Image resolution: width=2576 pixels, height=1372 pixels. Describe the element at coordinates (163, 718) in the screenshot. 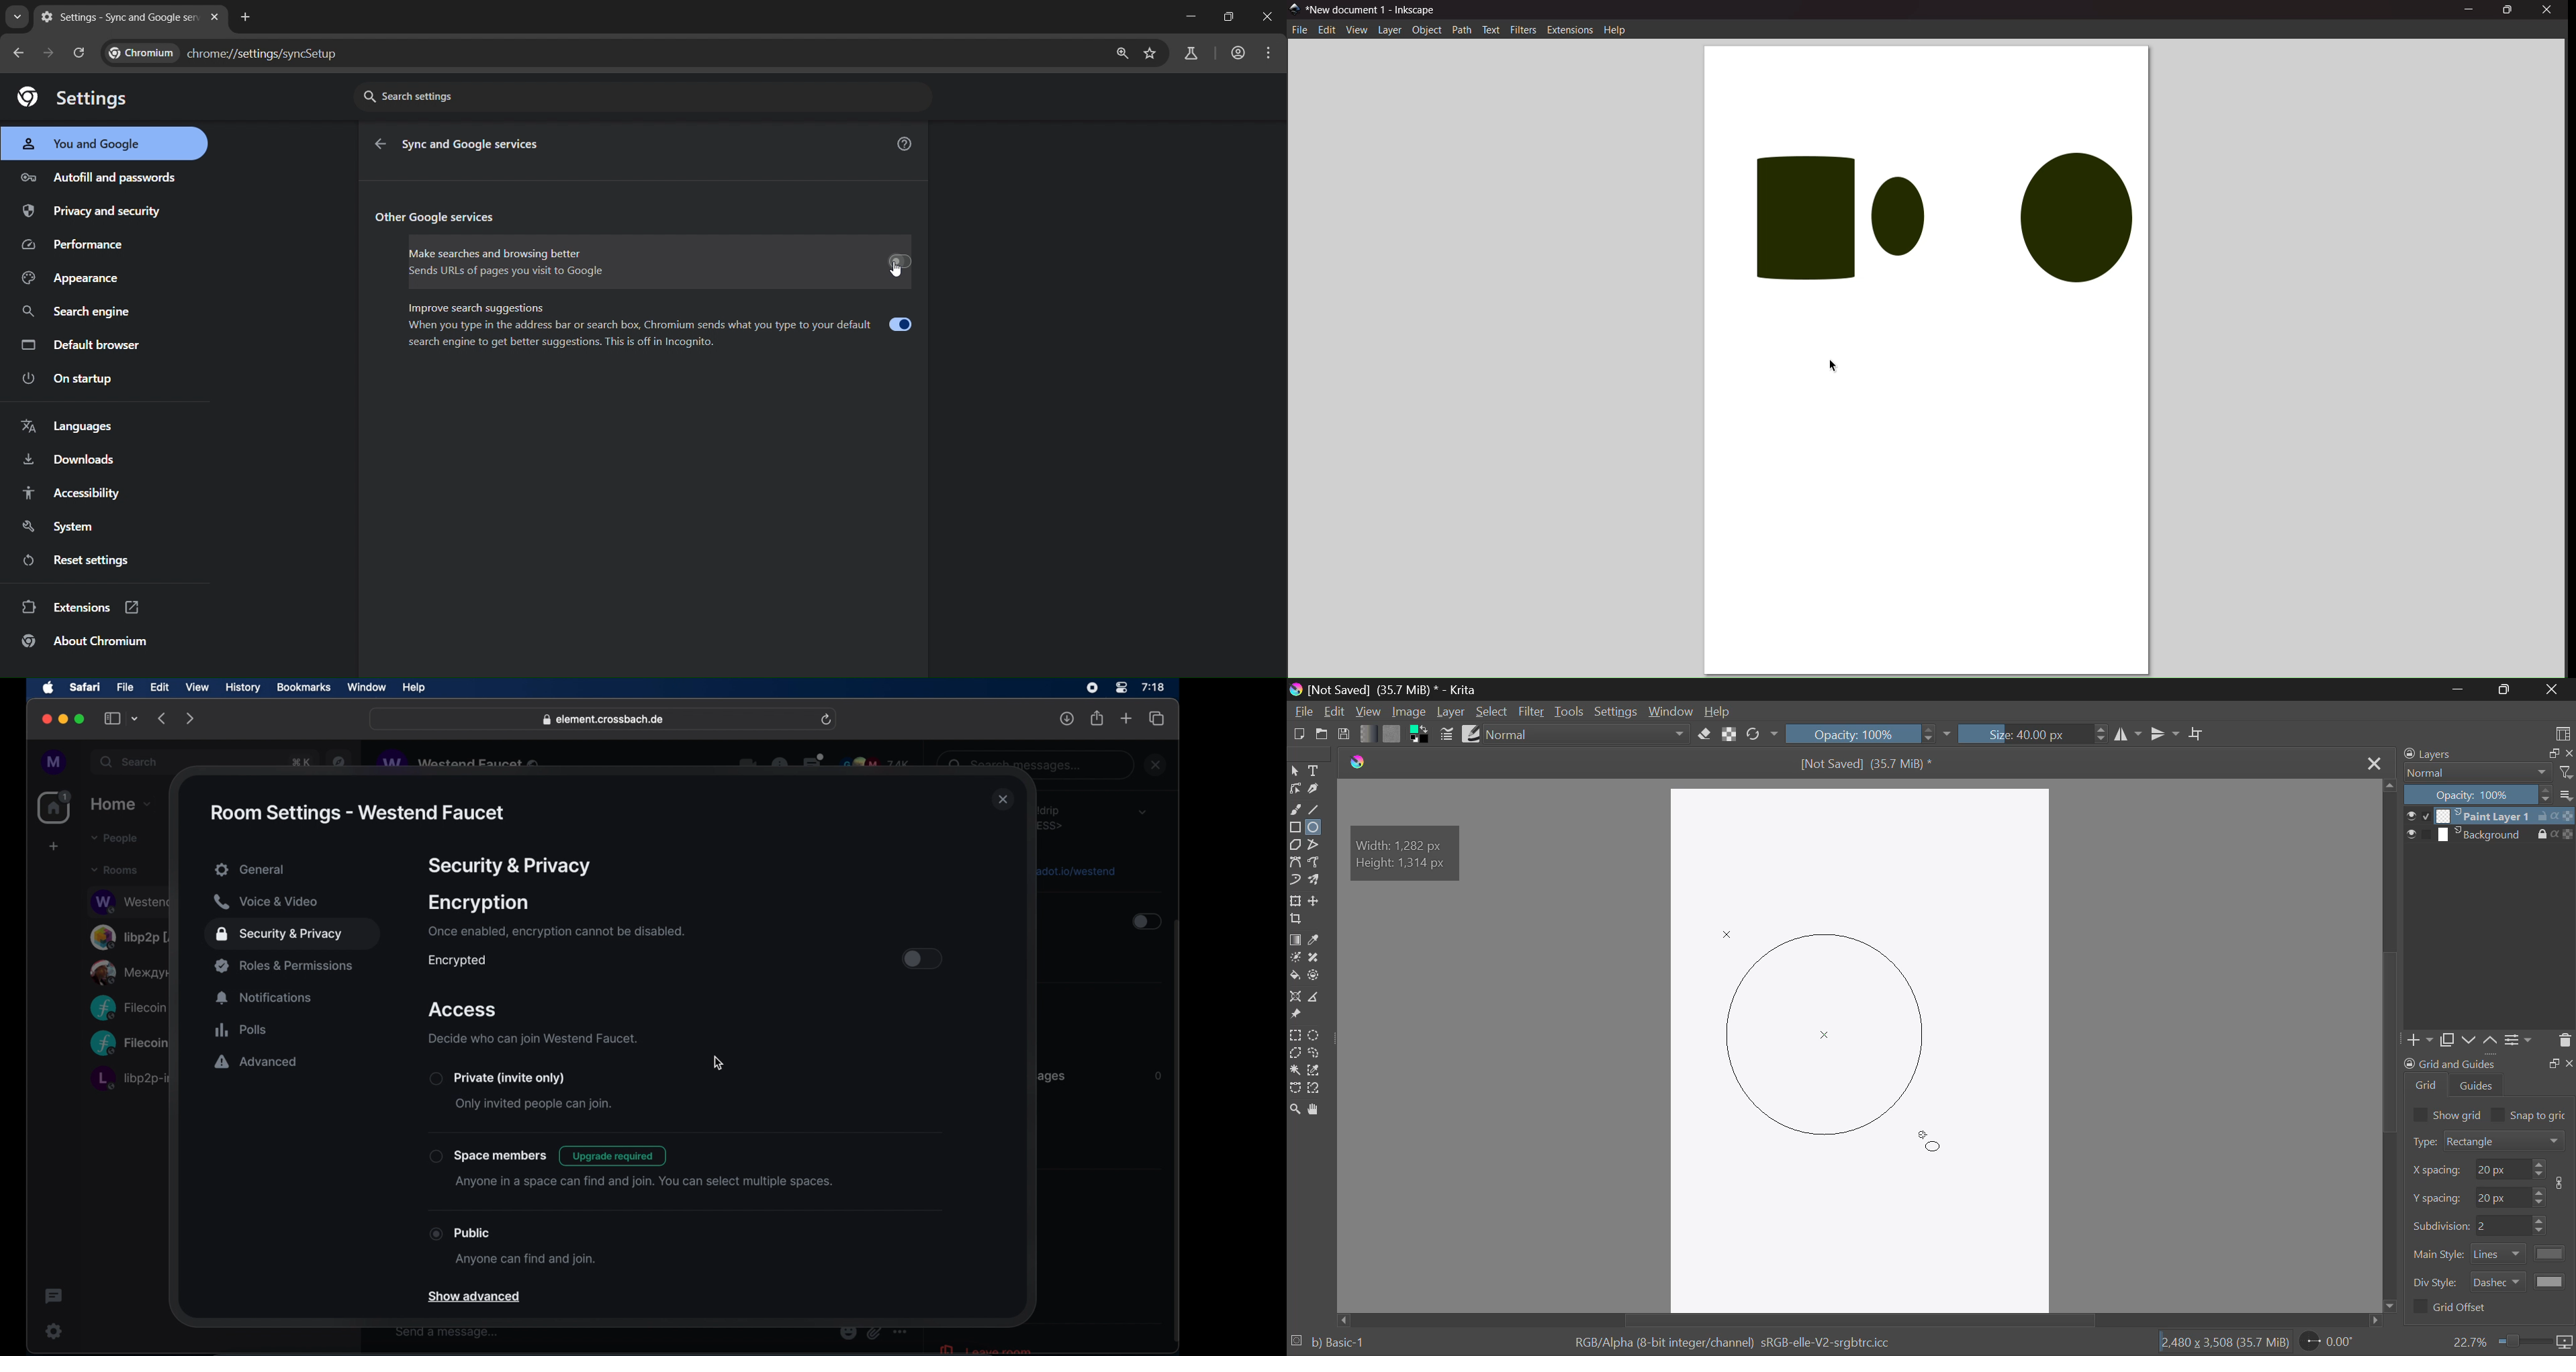

I see `backward` at that location.